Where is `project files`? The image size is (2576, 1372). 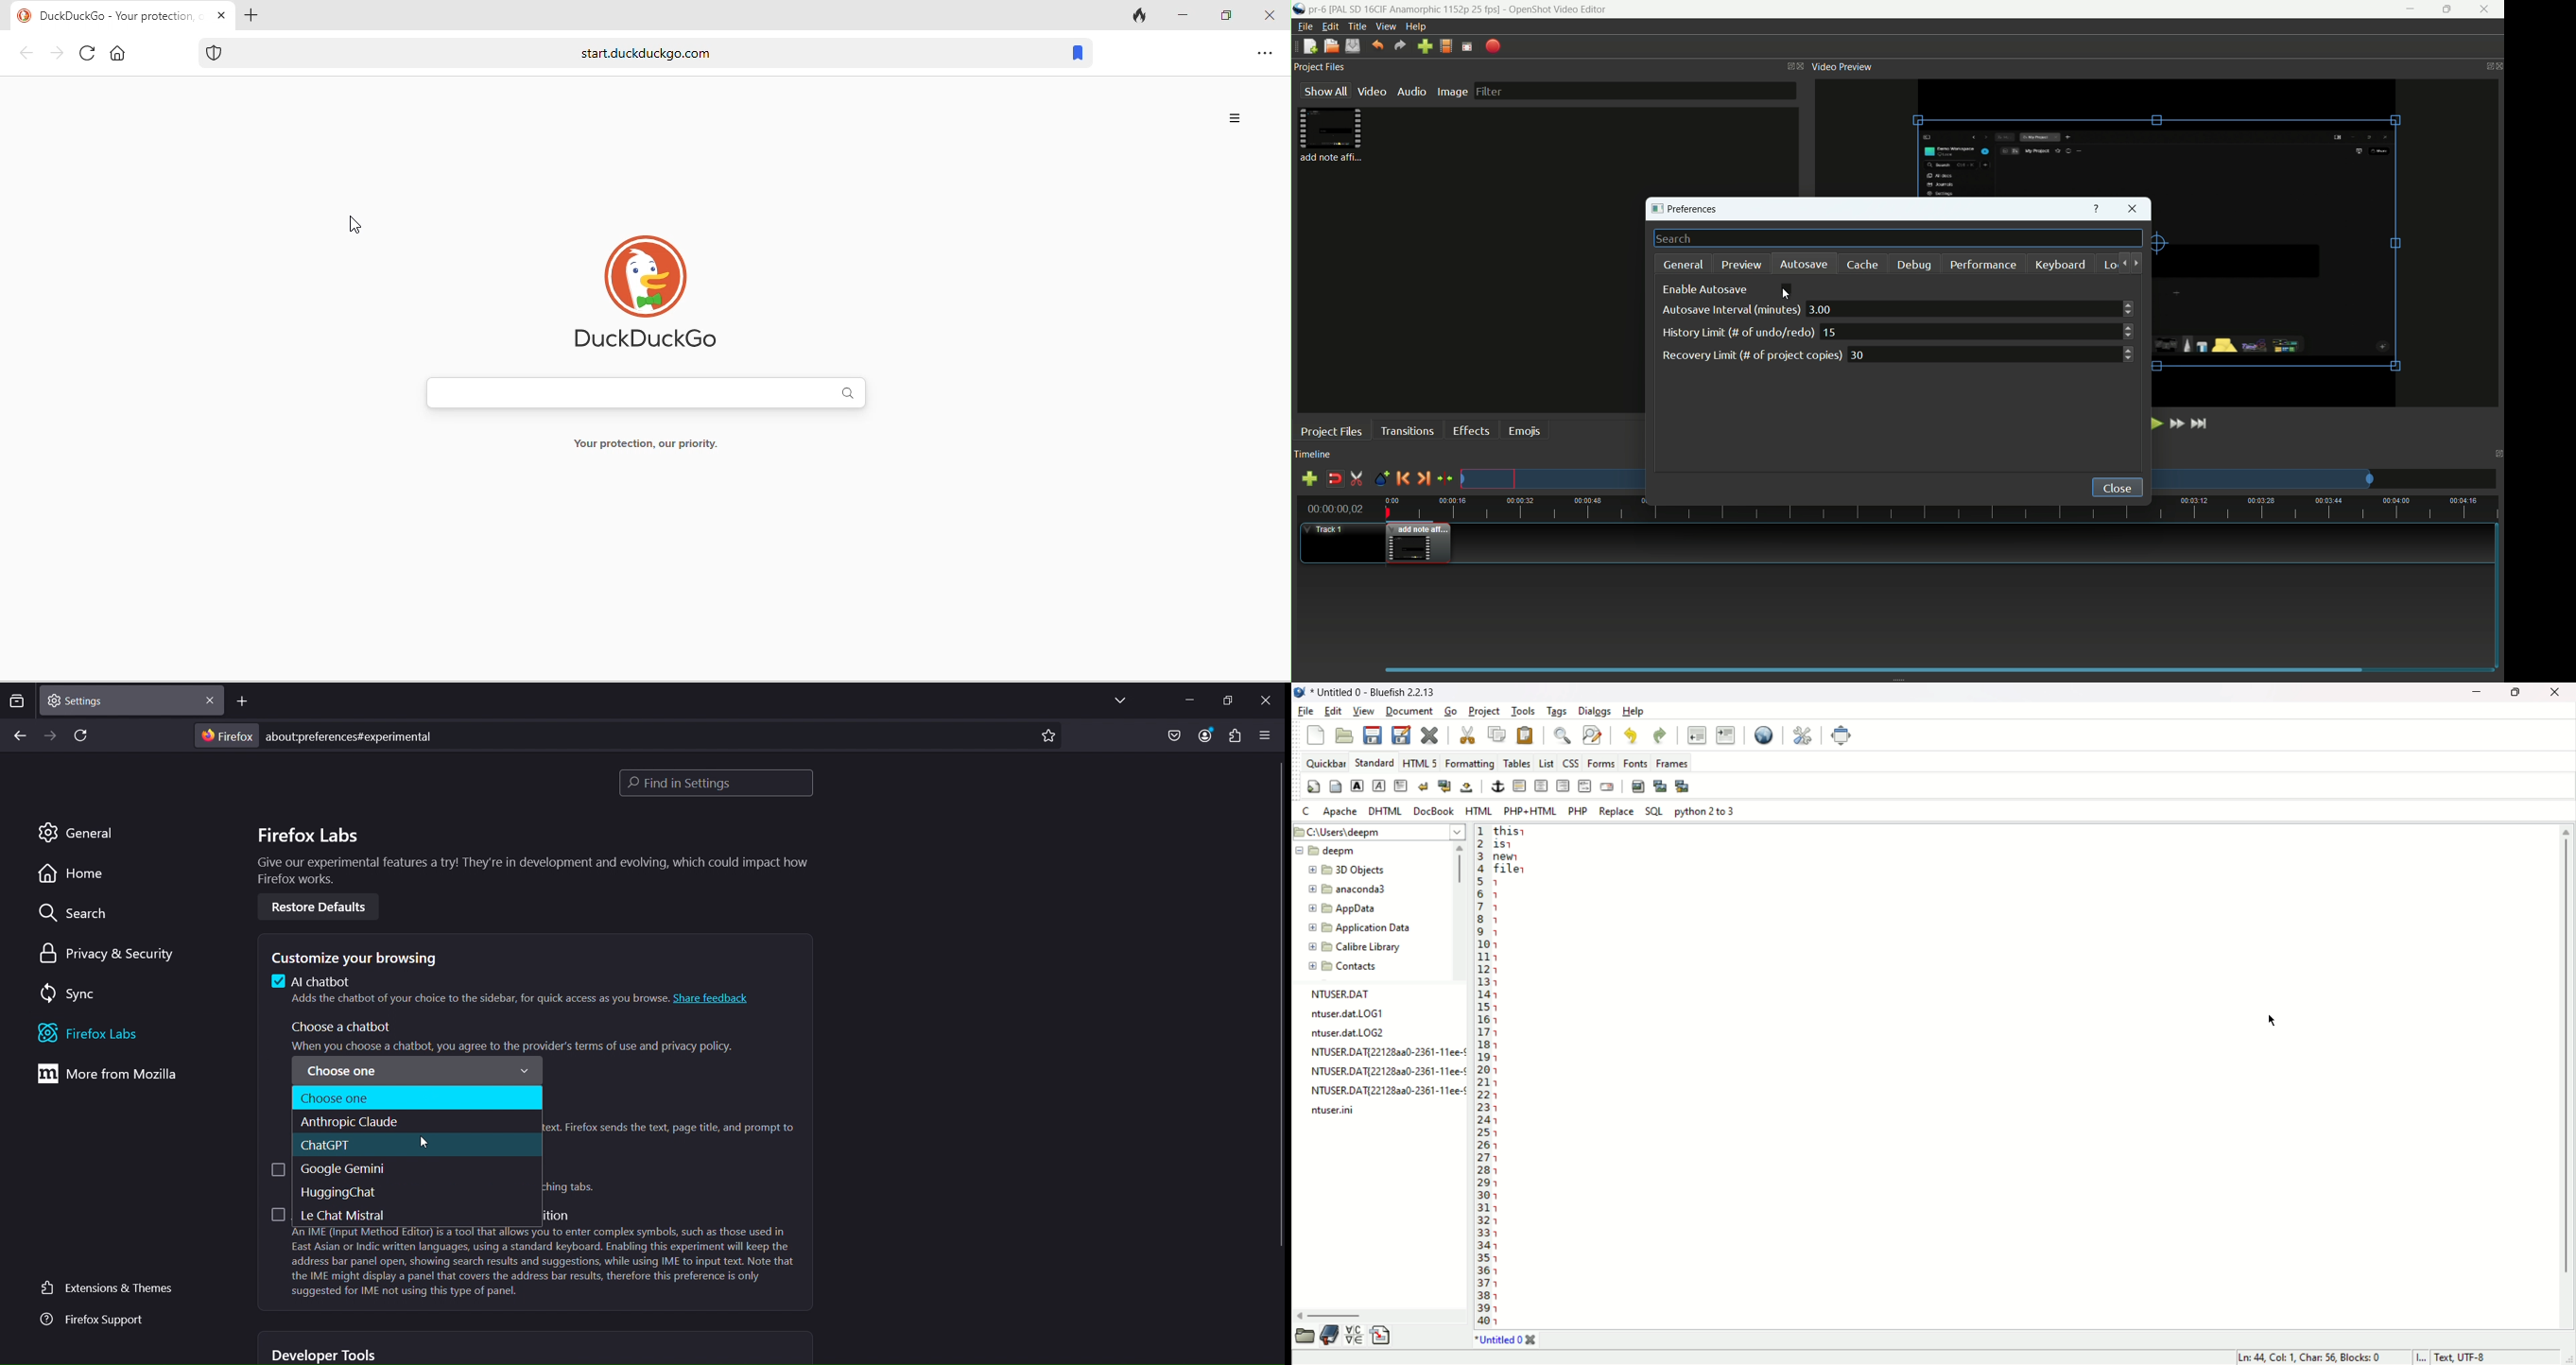 project files is located at coordinates (1331, 430).